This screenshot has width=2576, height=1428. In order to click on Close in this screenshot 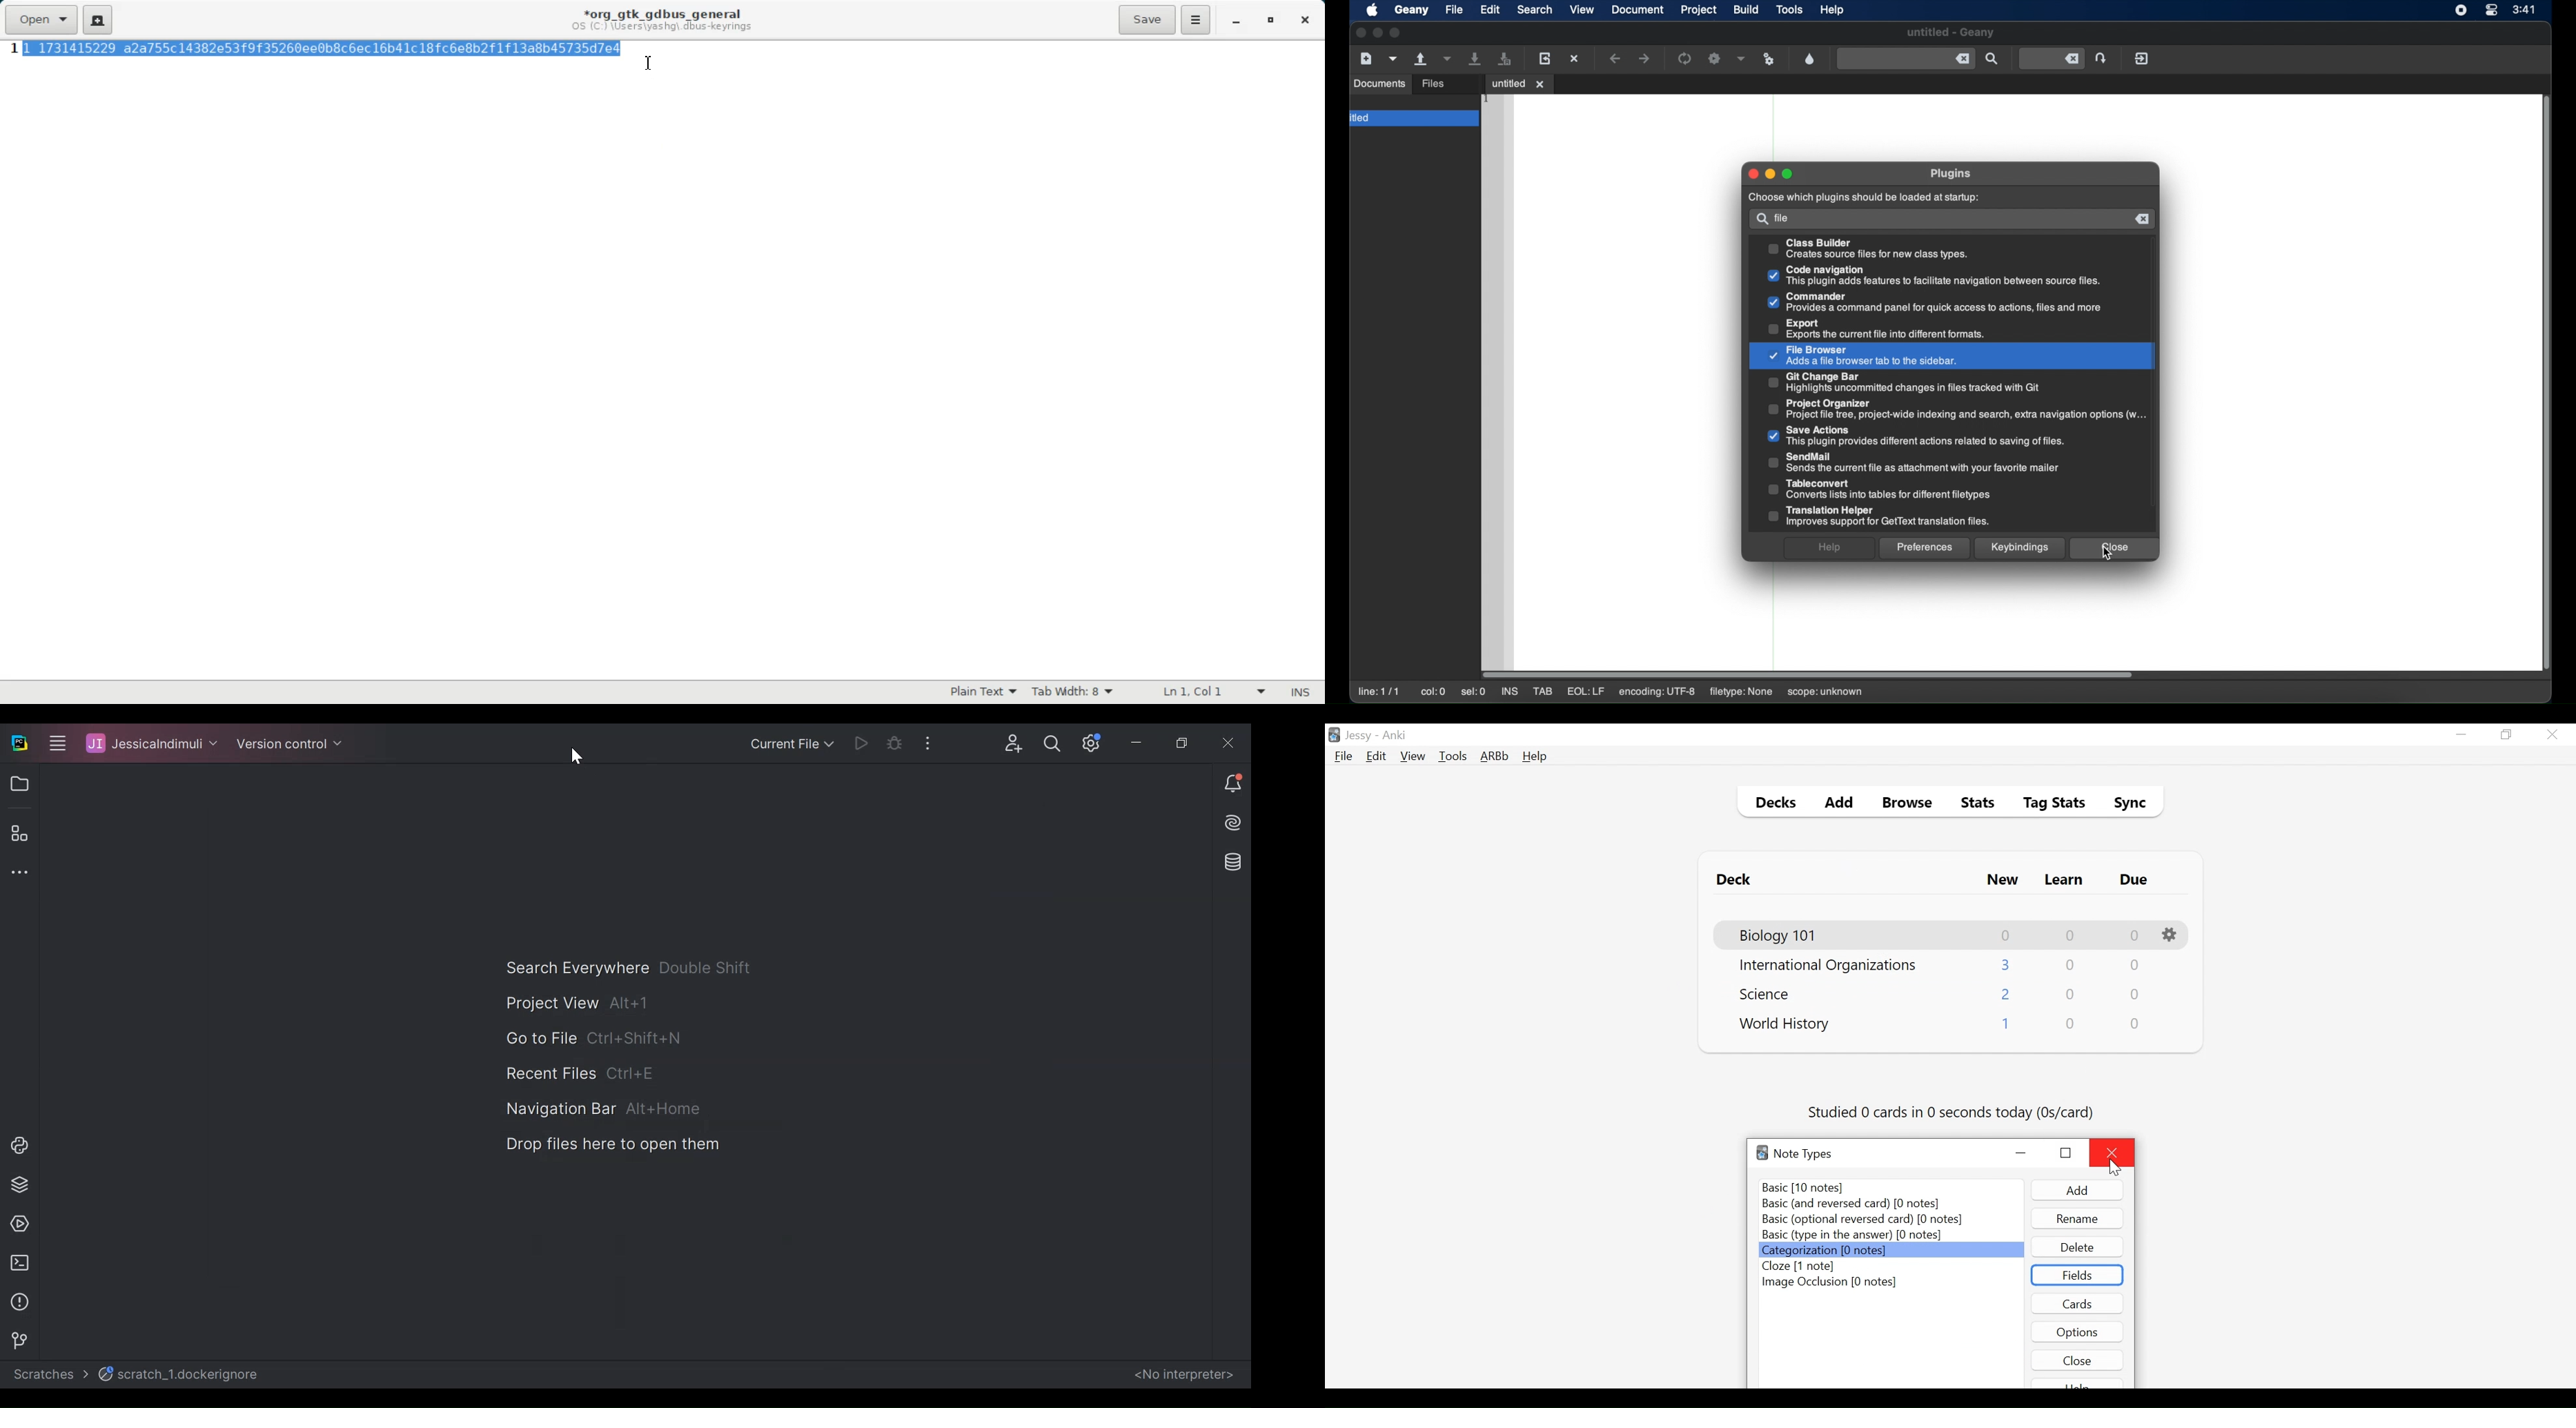, I will do `click(2112, 1152)`.